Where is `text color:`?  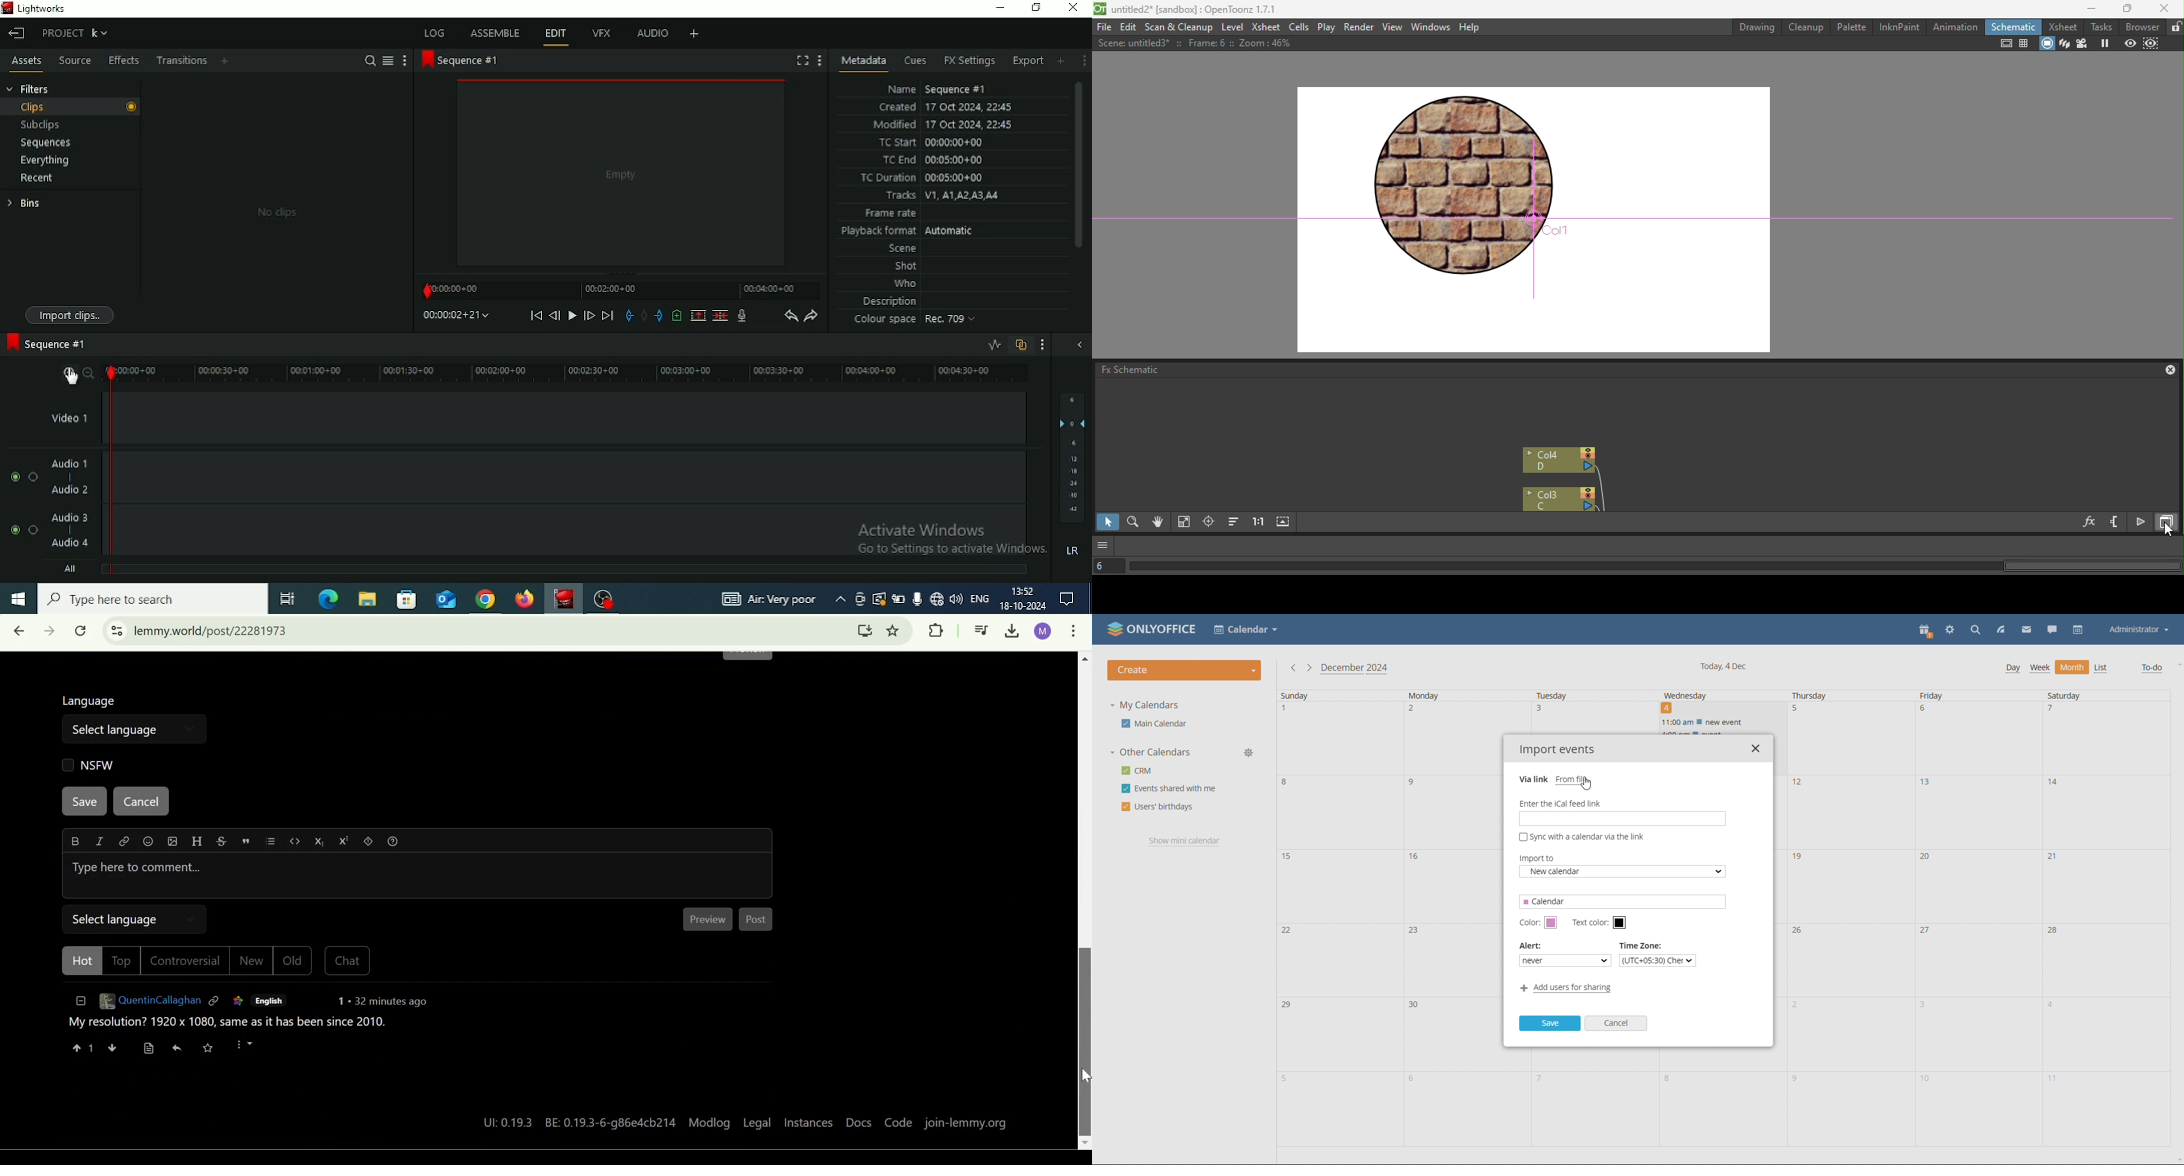 text color: is located at coordinates (1588, 923).